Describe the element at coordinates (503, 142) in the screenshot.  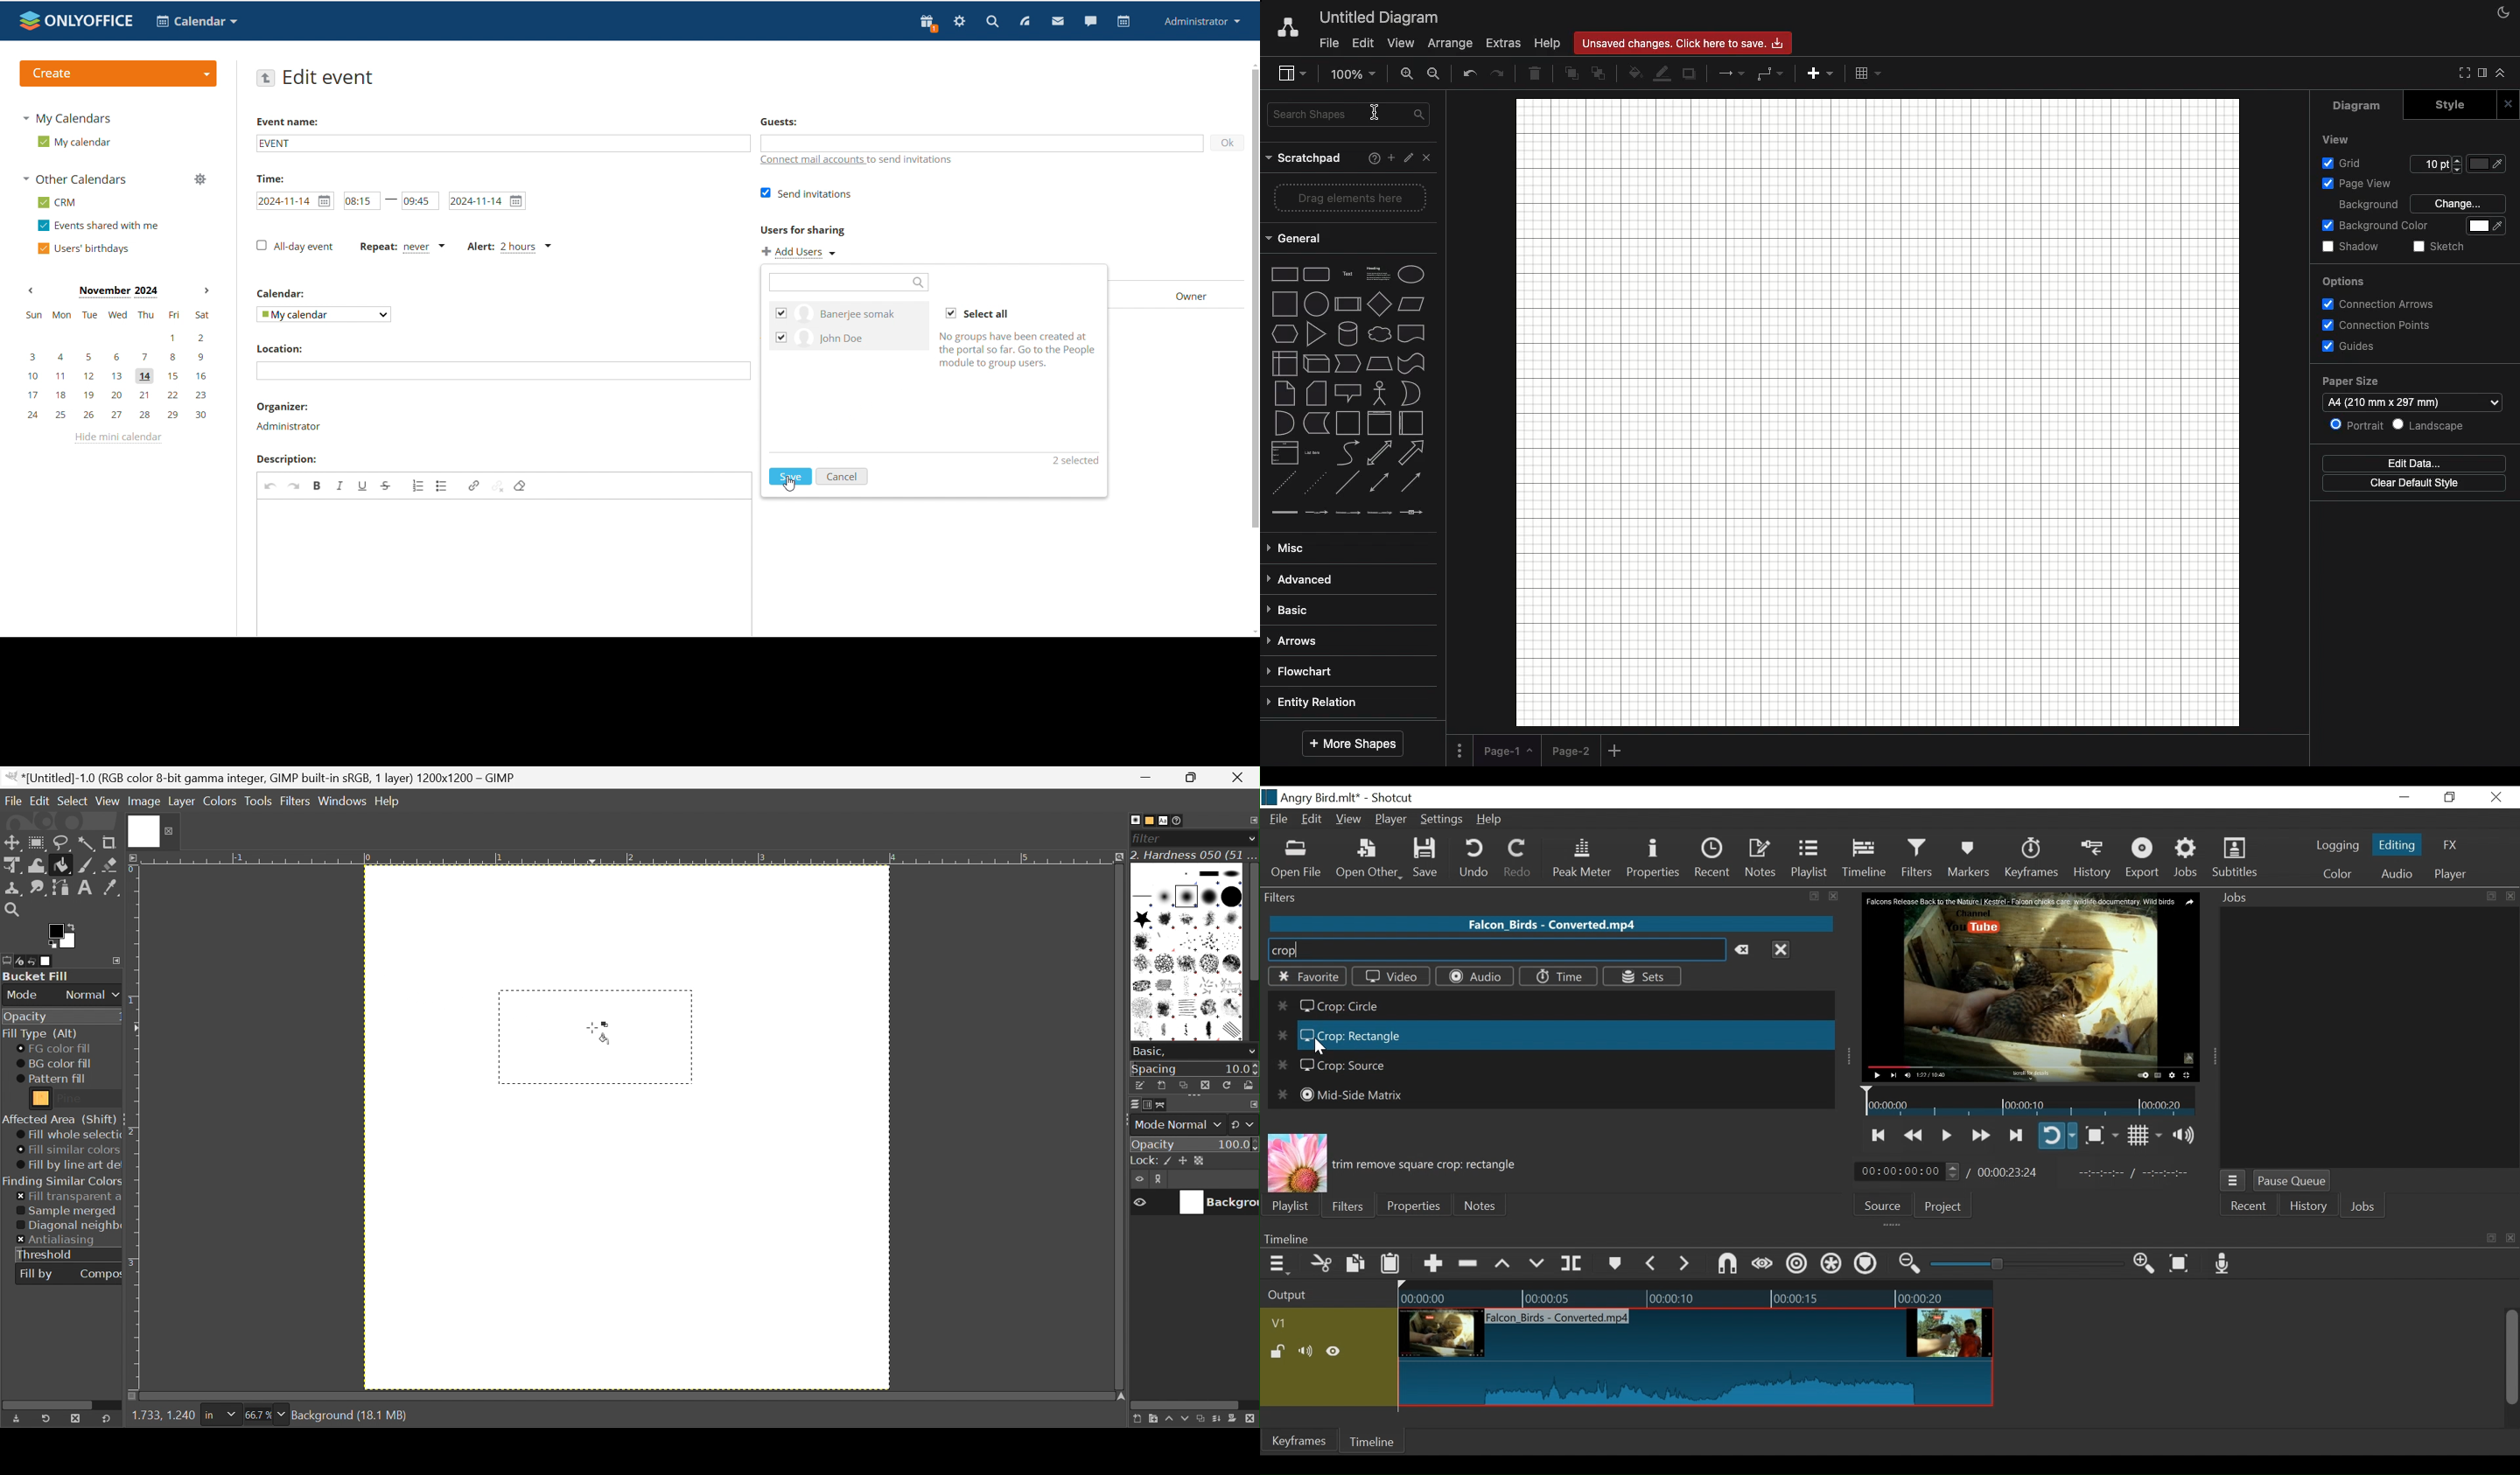
I see `edit event name` at that location.